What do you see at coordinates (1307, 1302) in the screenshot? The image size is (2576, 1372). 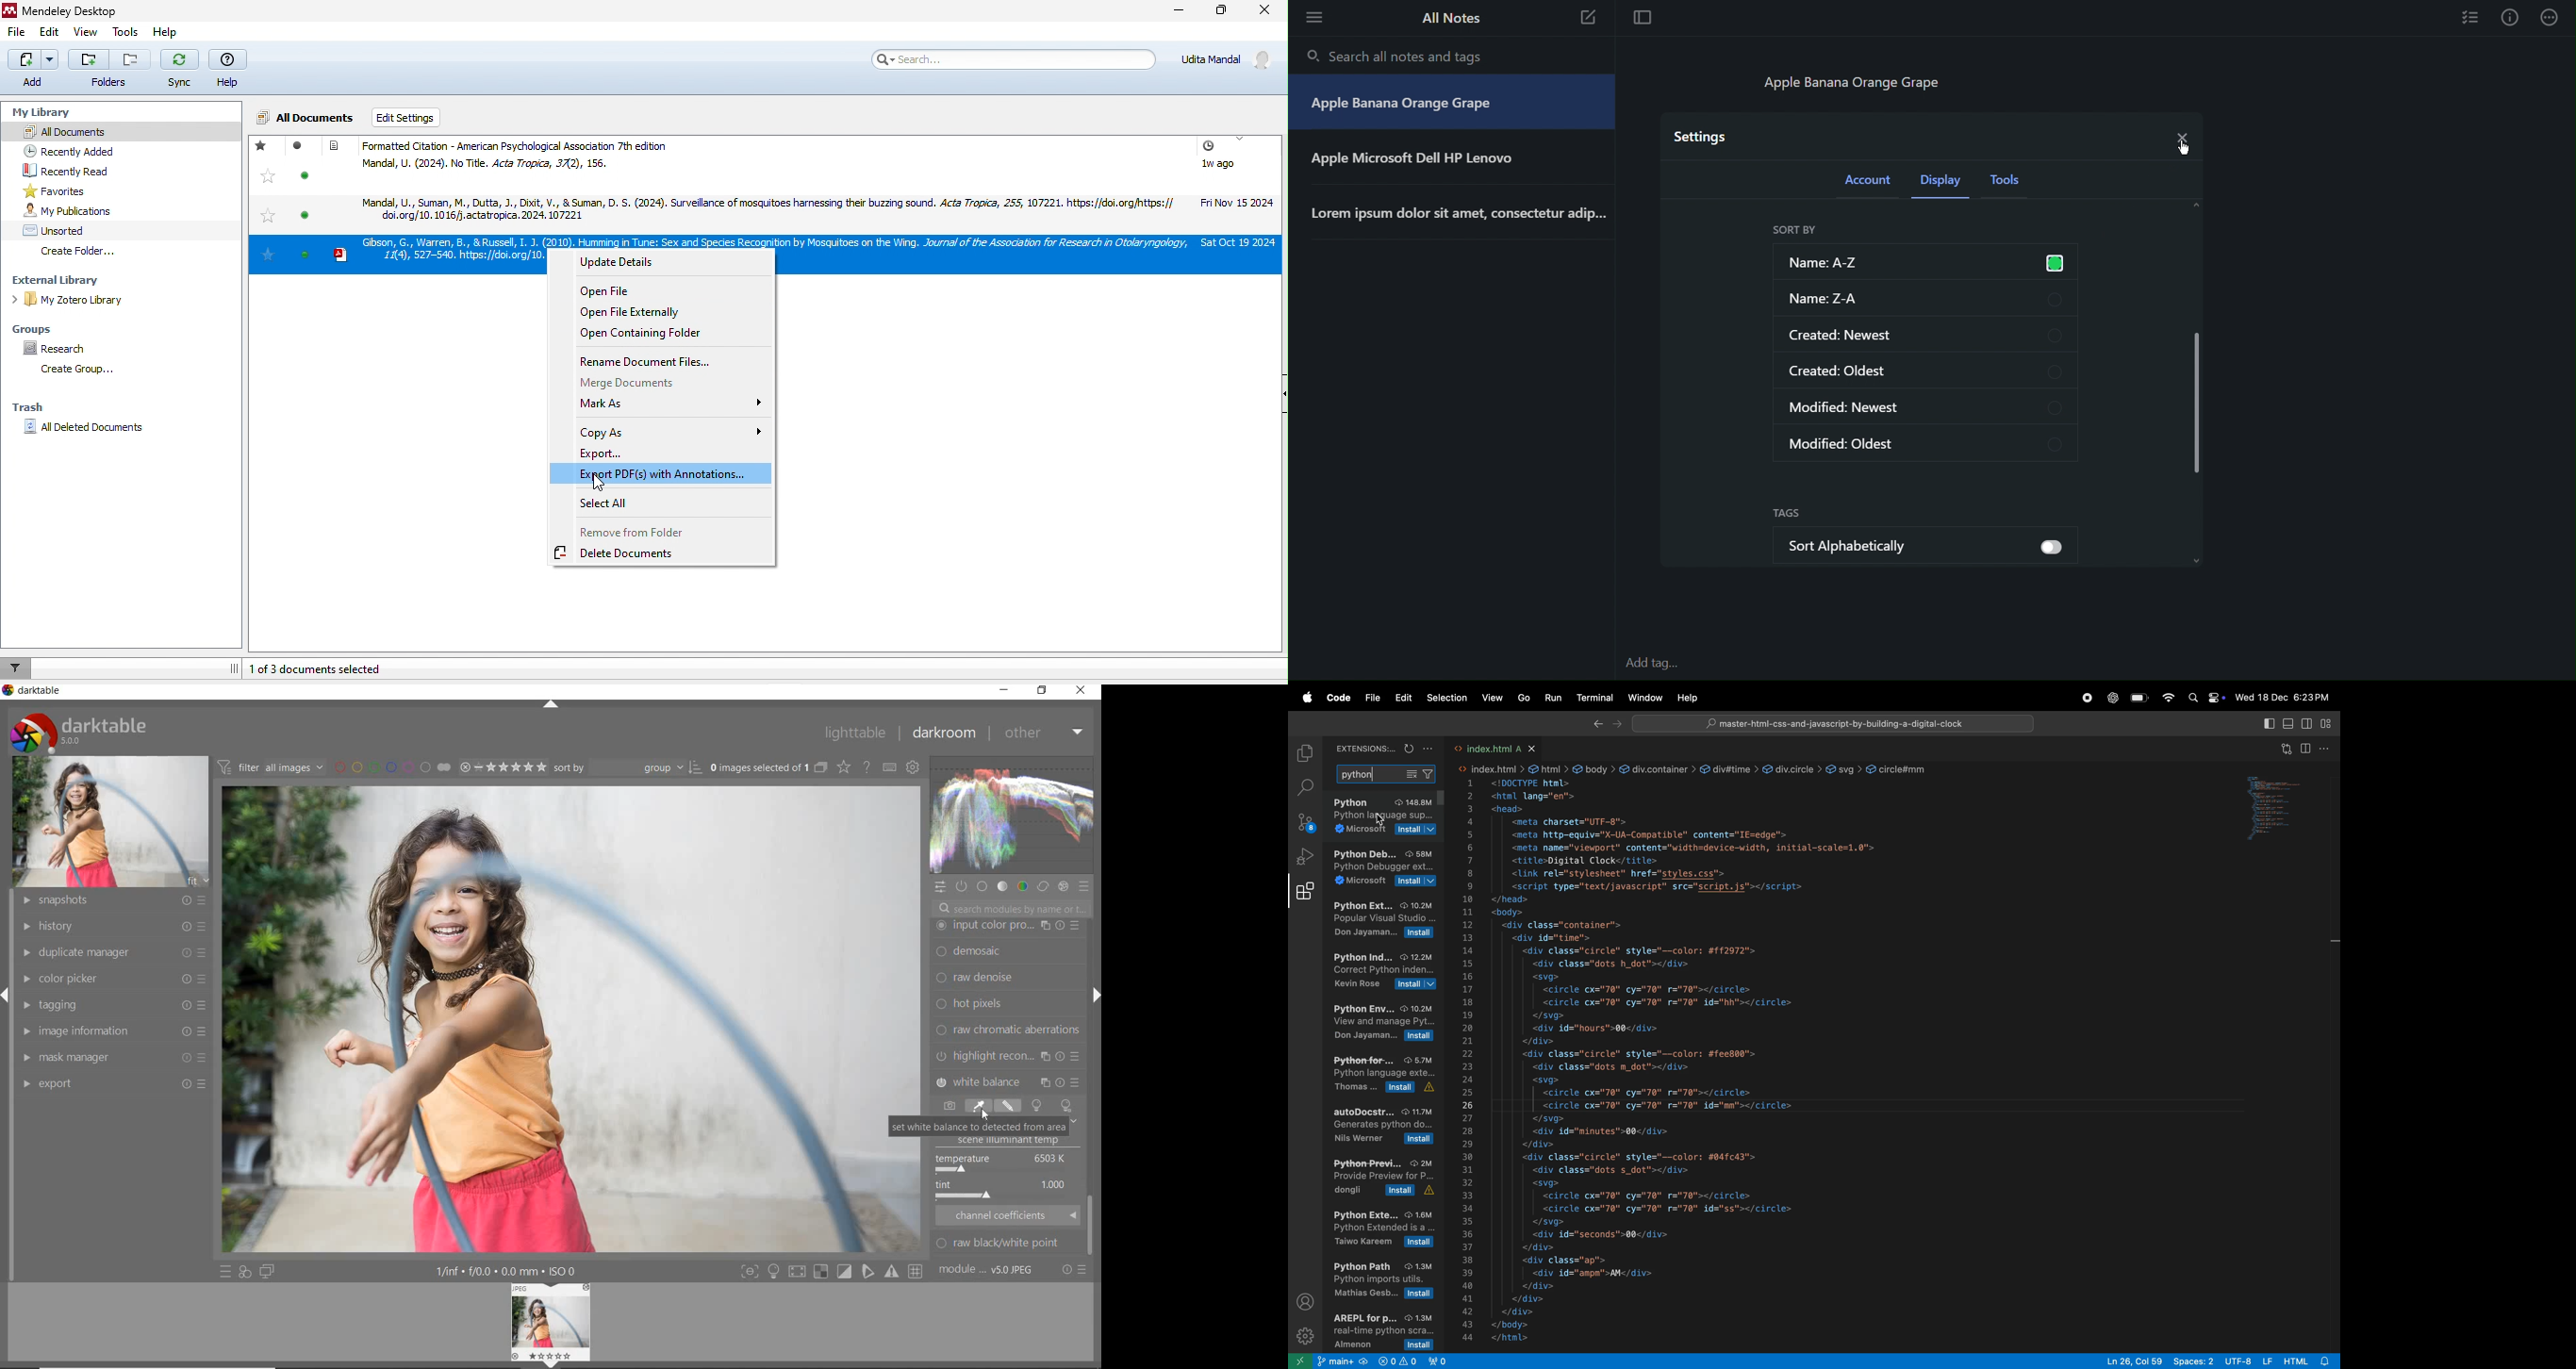 I see `profile` at bounding box center [1307, 1302].